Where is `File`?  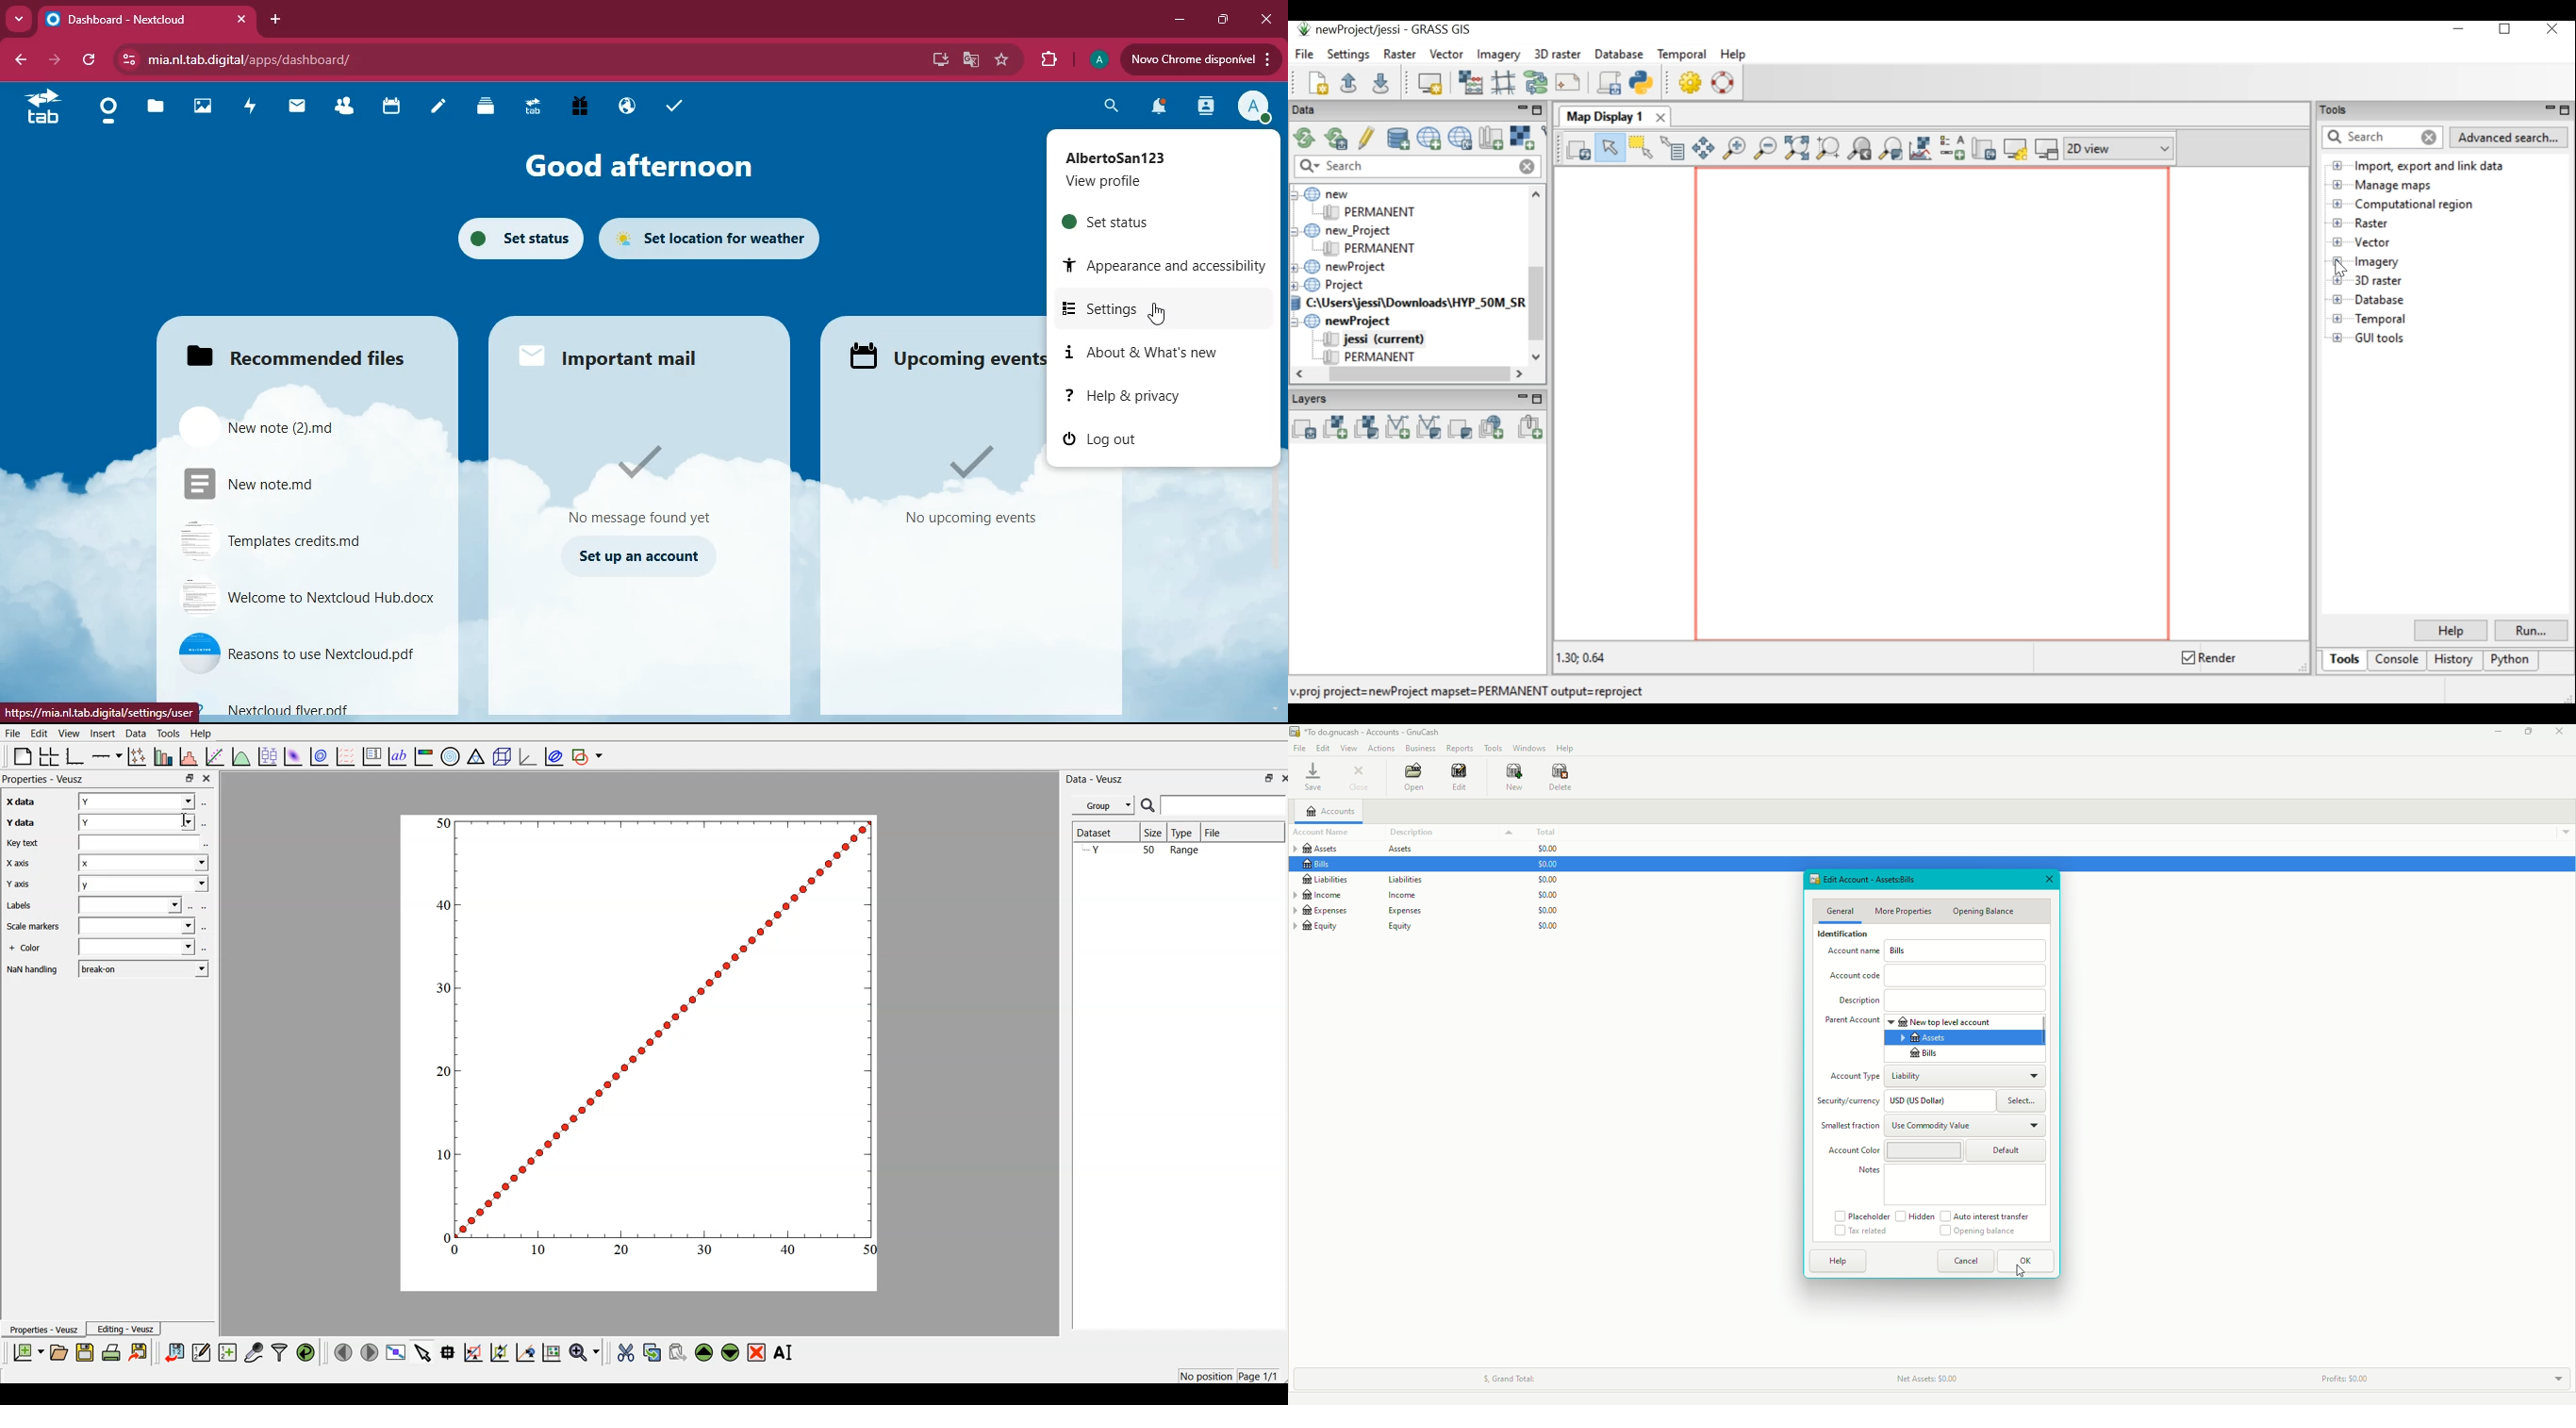 File is located at coordinates (1301, 749).